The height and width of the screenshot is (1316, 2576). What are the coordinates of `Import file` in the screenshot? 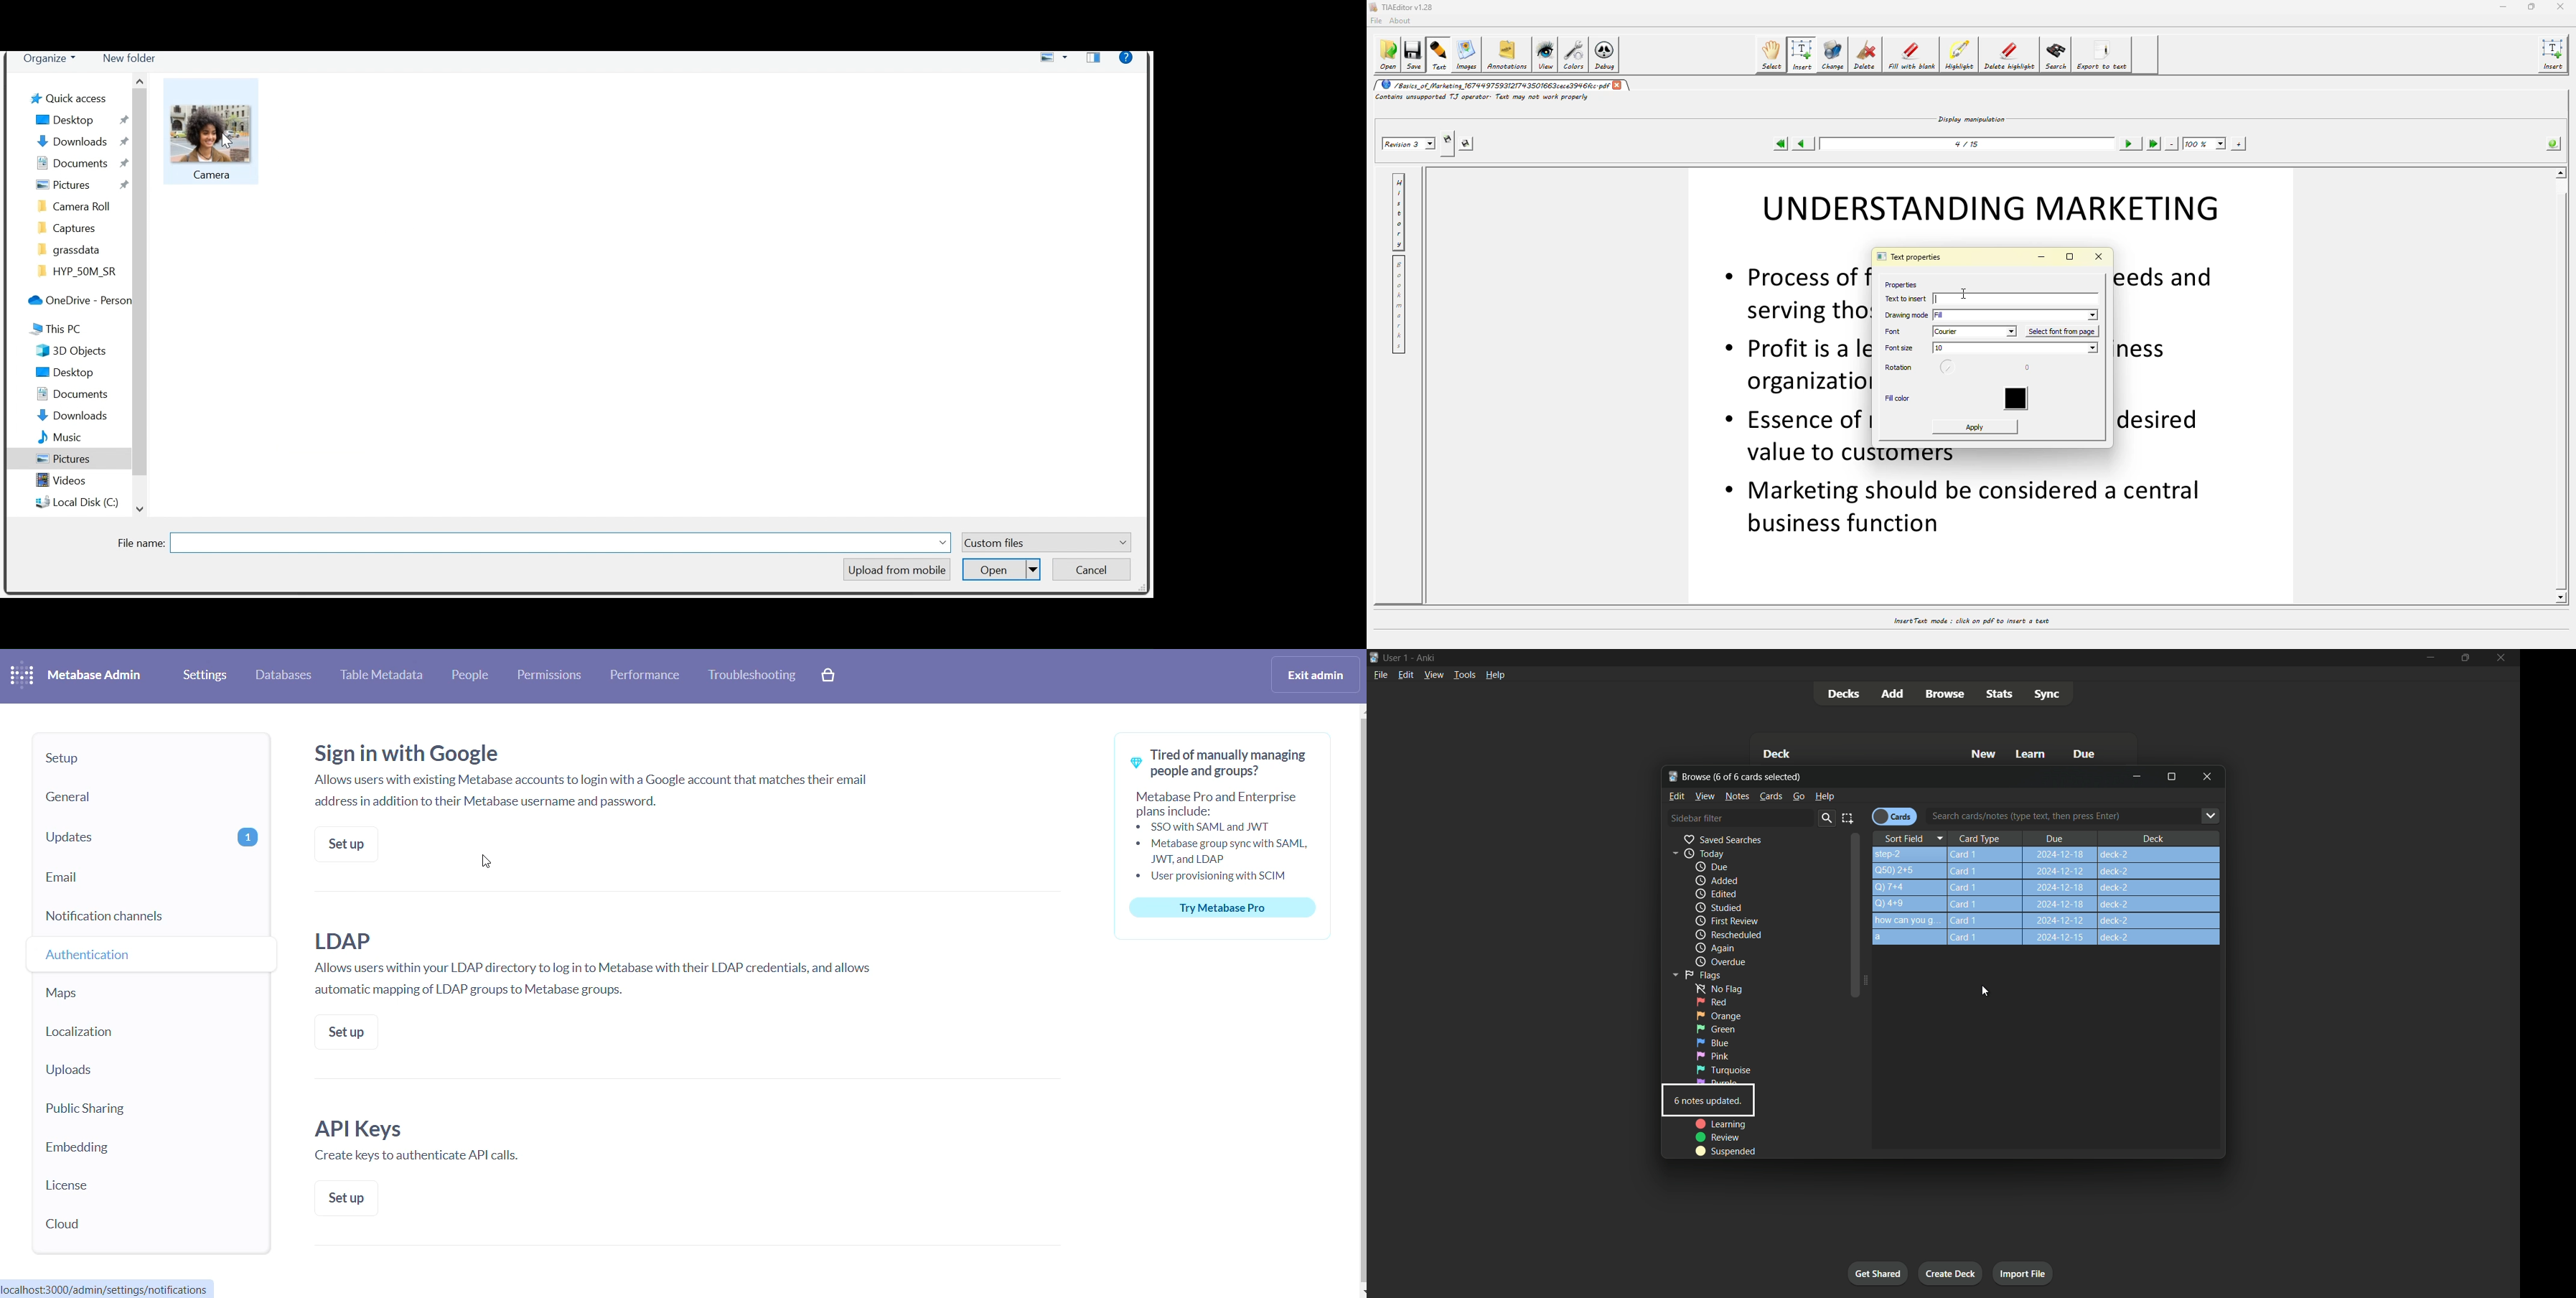 It's located at (2024, 1274).